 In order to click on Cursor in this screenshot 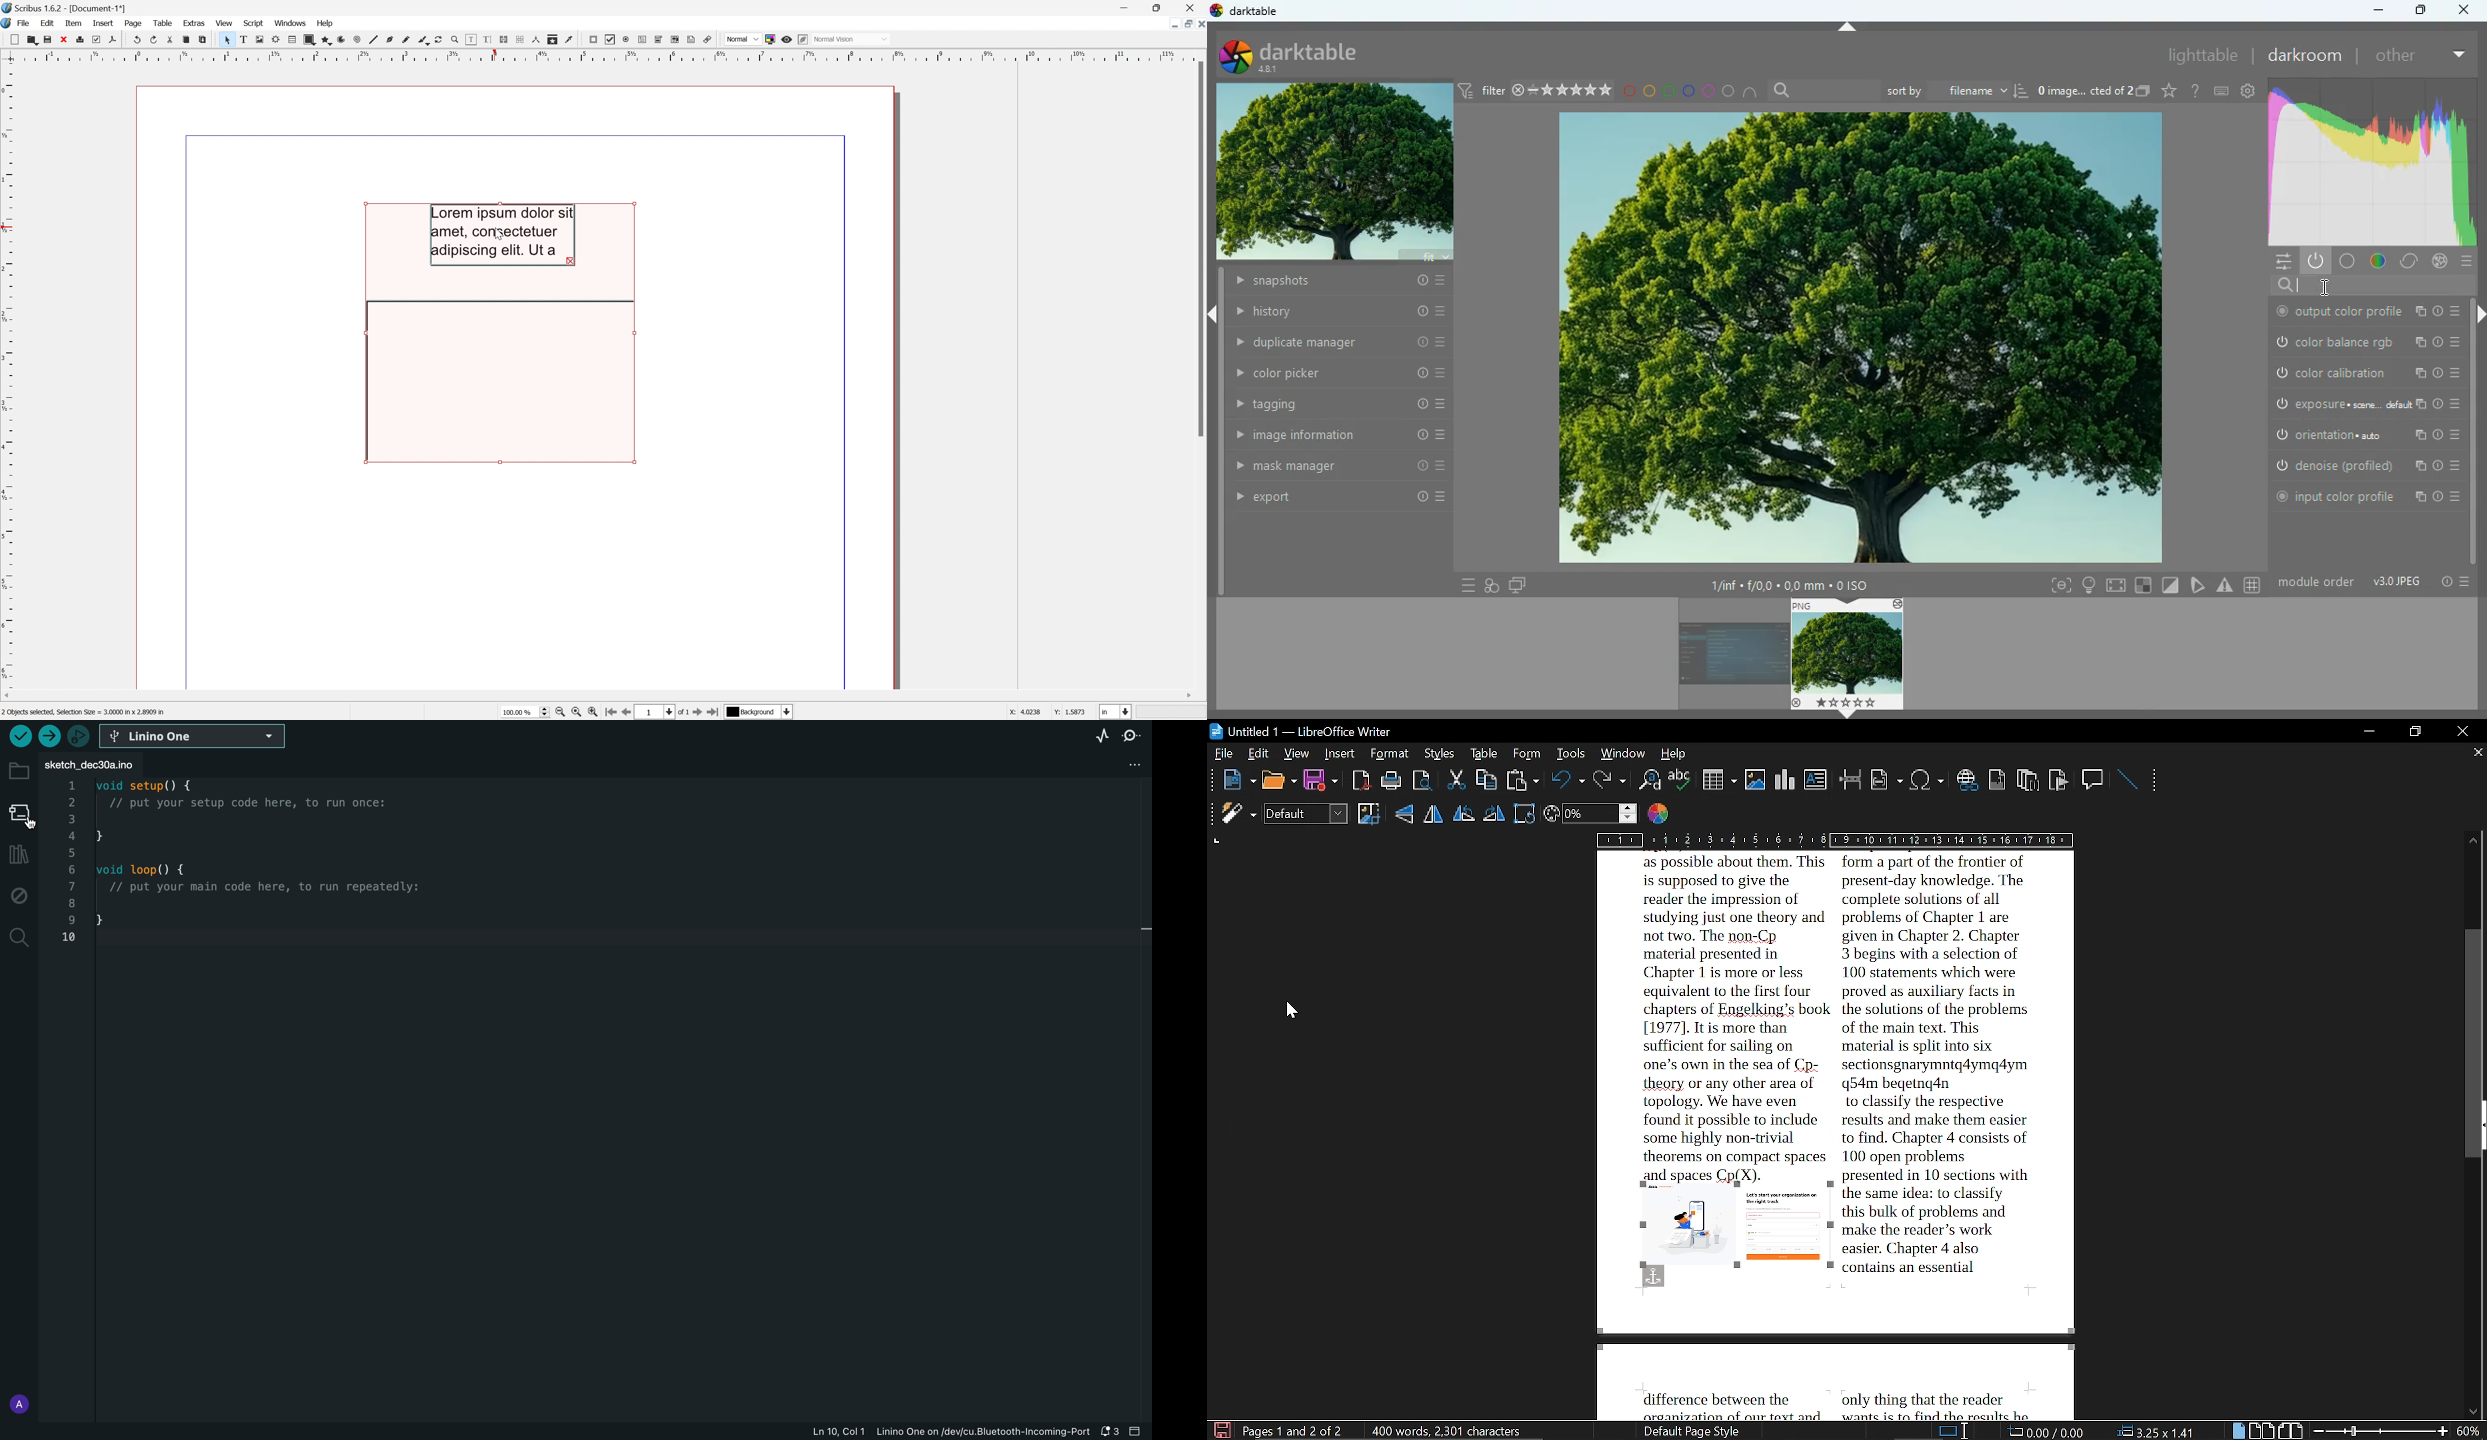, I will do `click(499, 234)`.